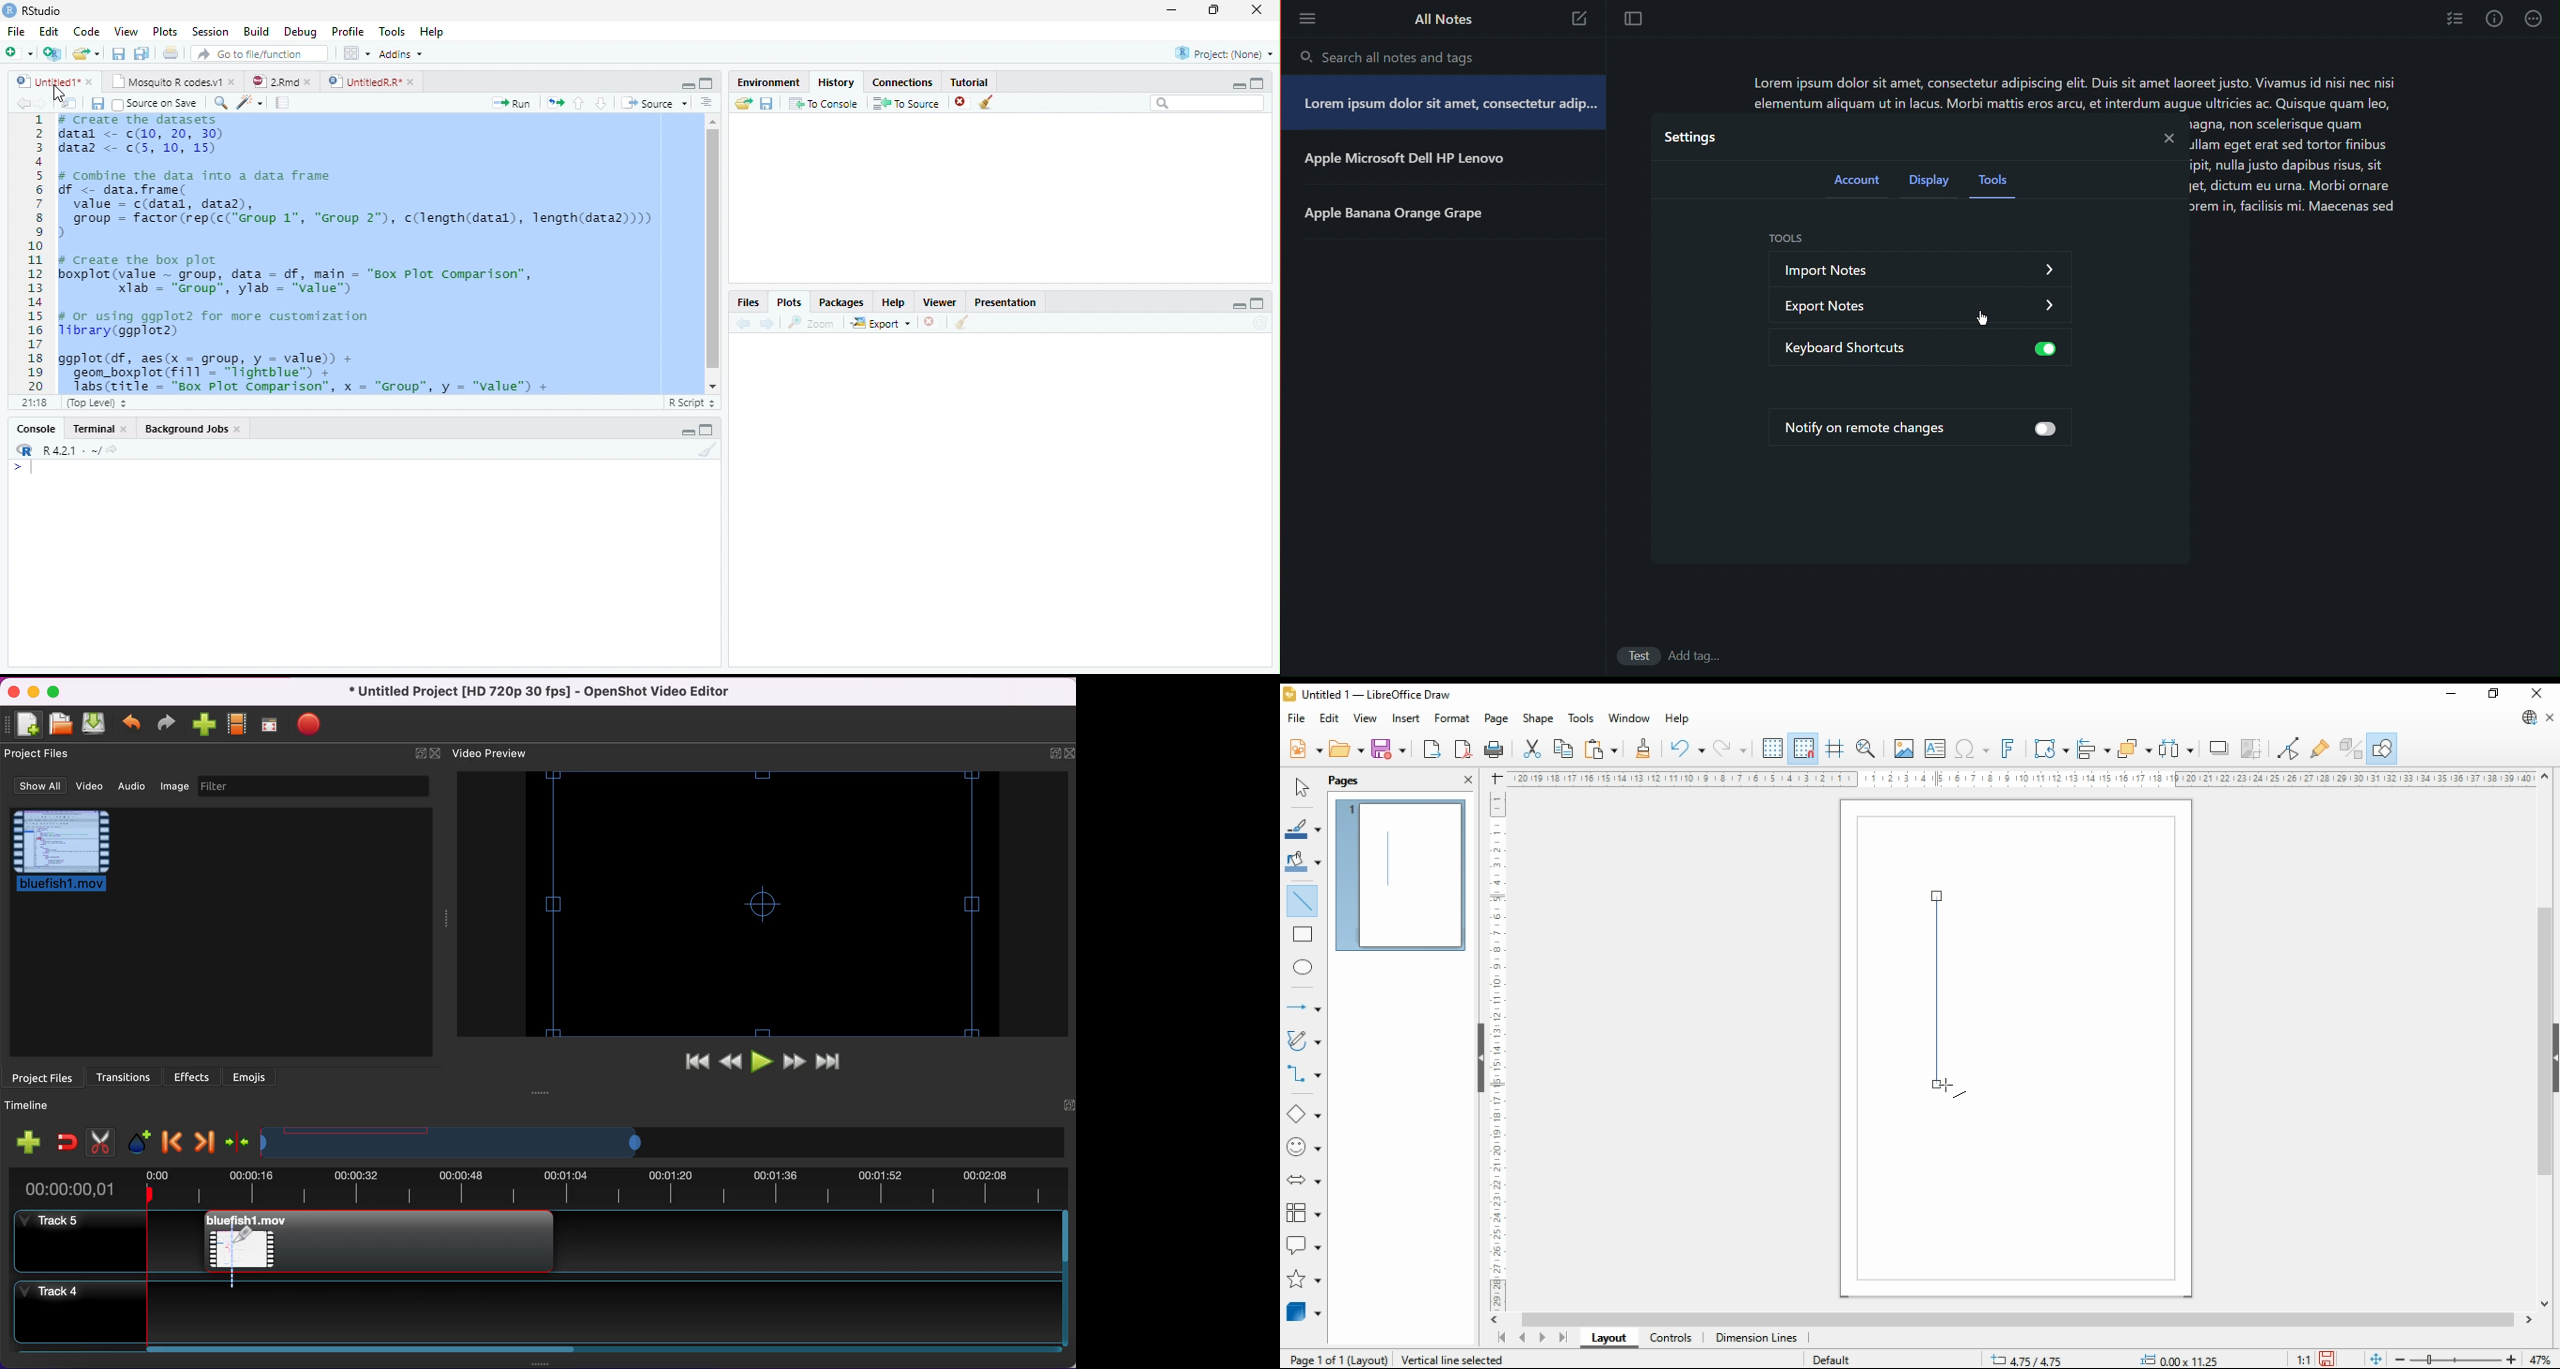  I want to click on Maximize, so click(707, 83).